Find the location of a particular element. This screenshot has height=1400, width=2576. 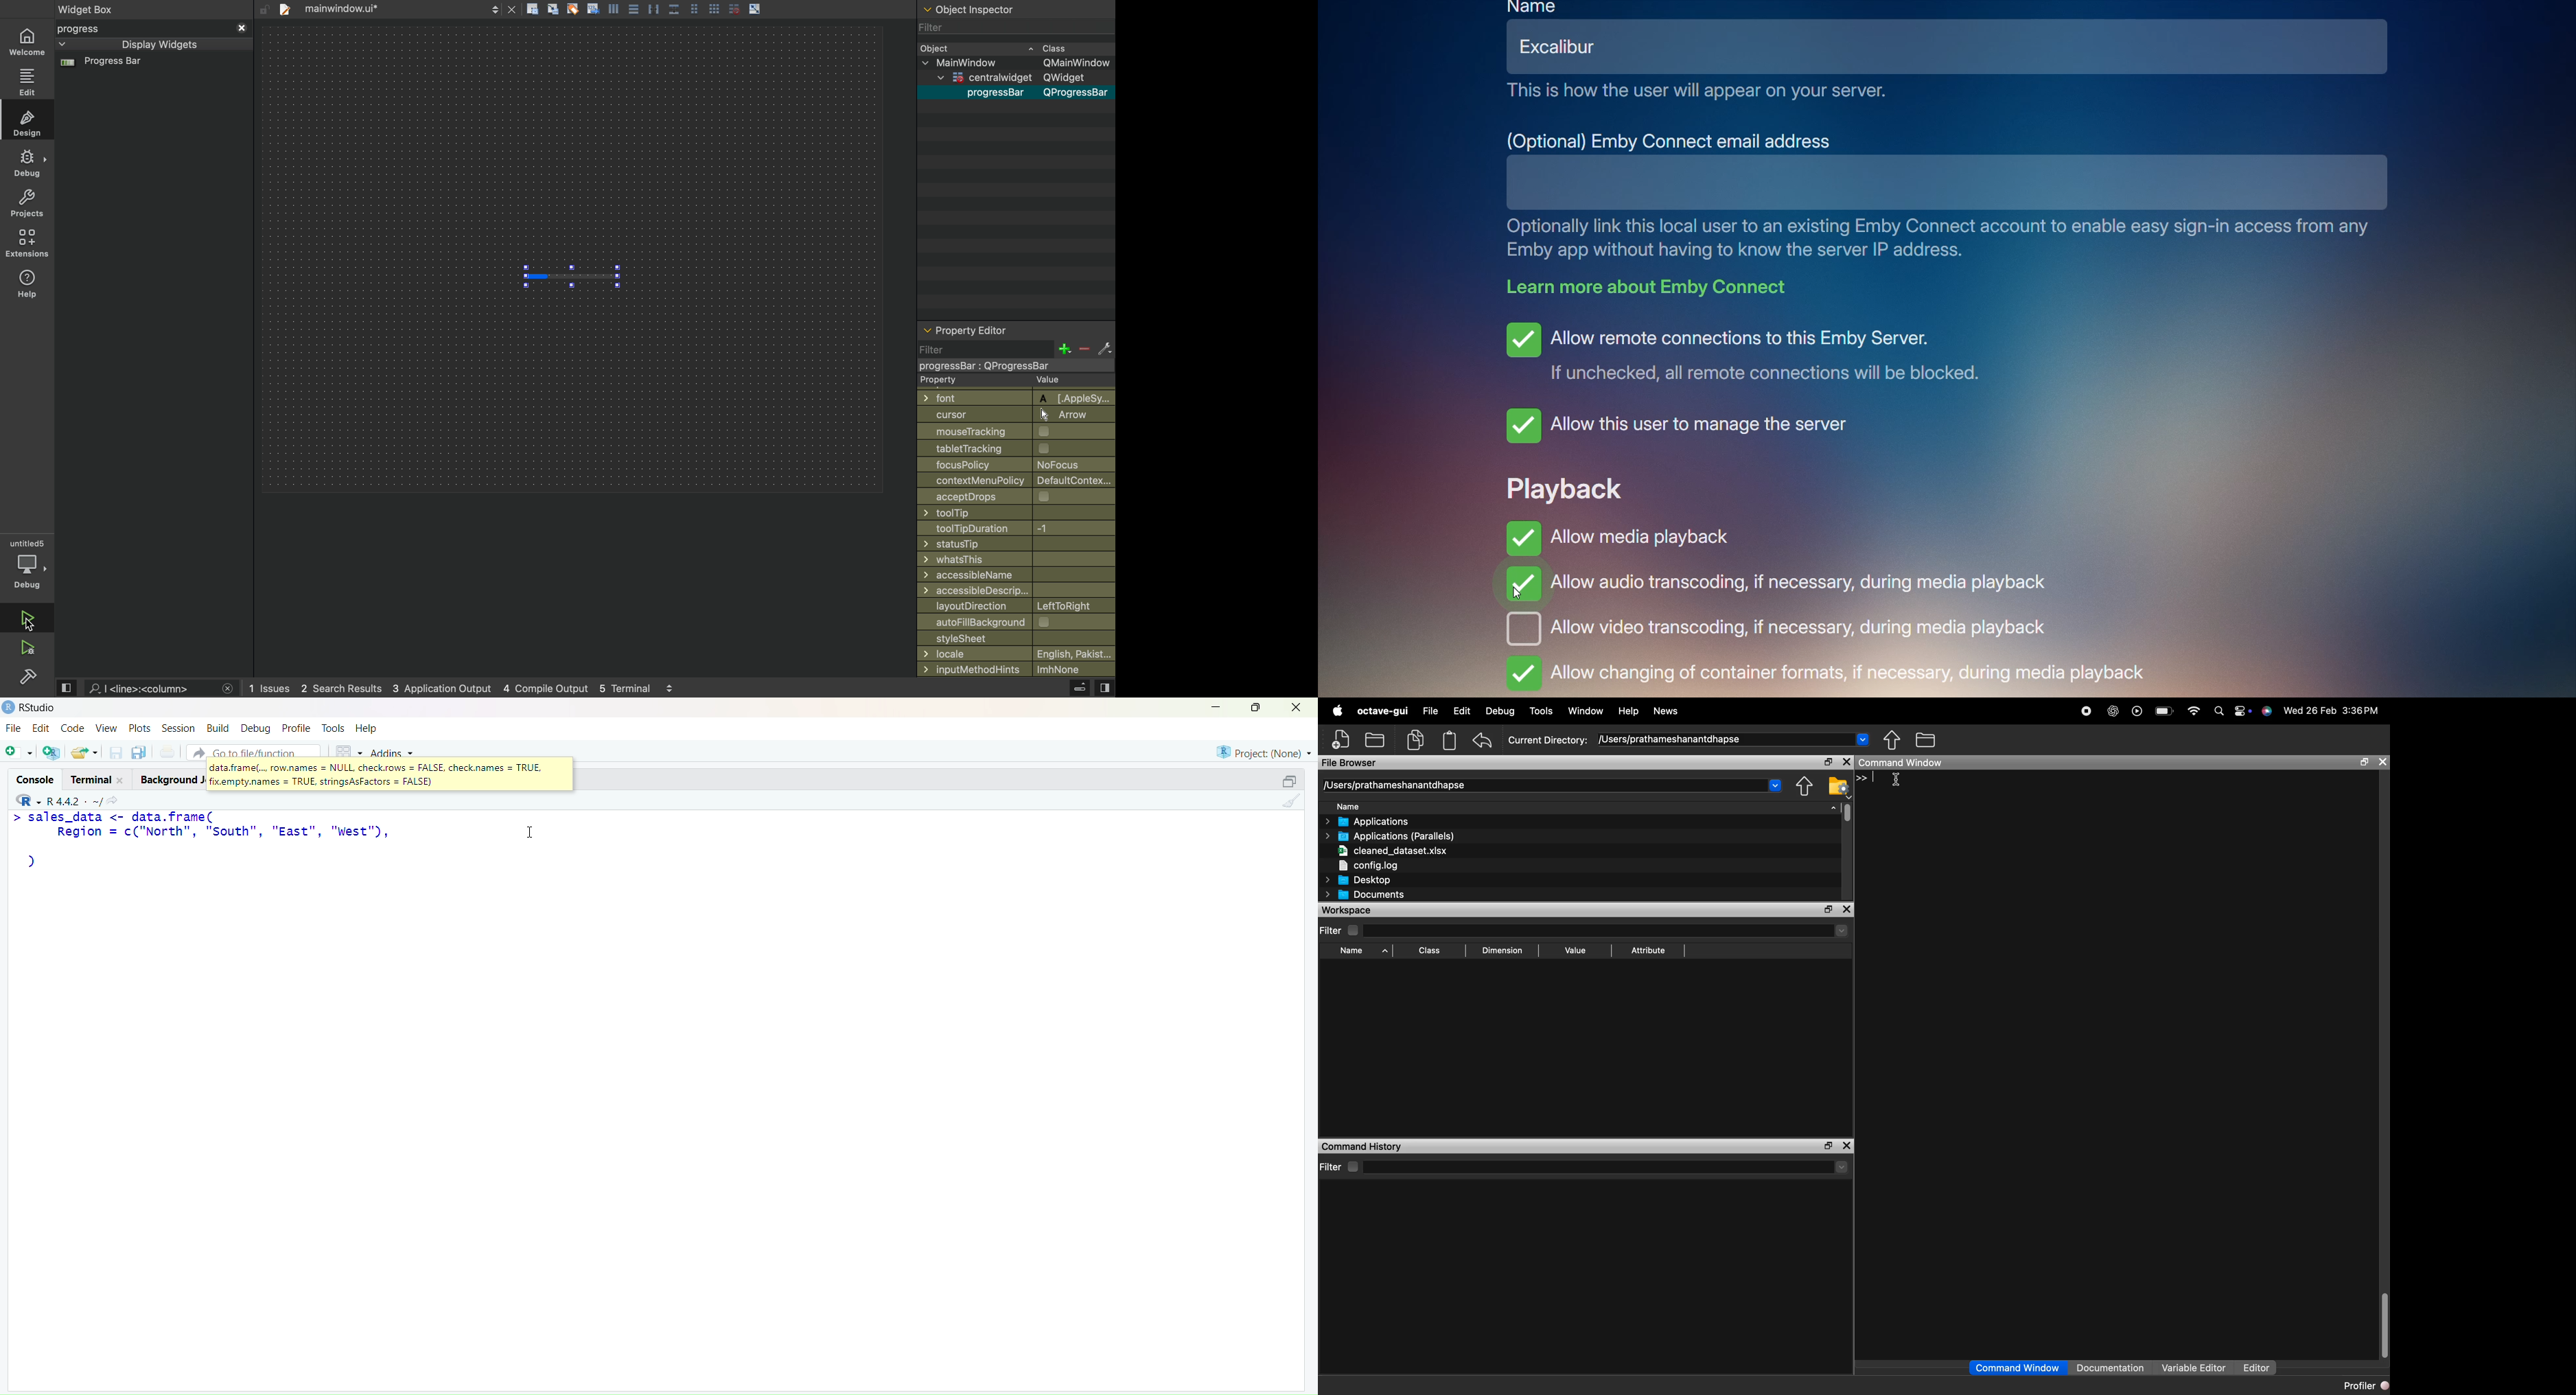

grid view is located at coordinates (345, 750).